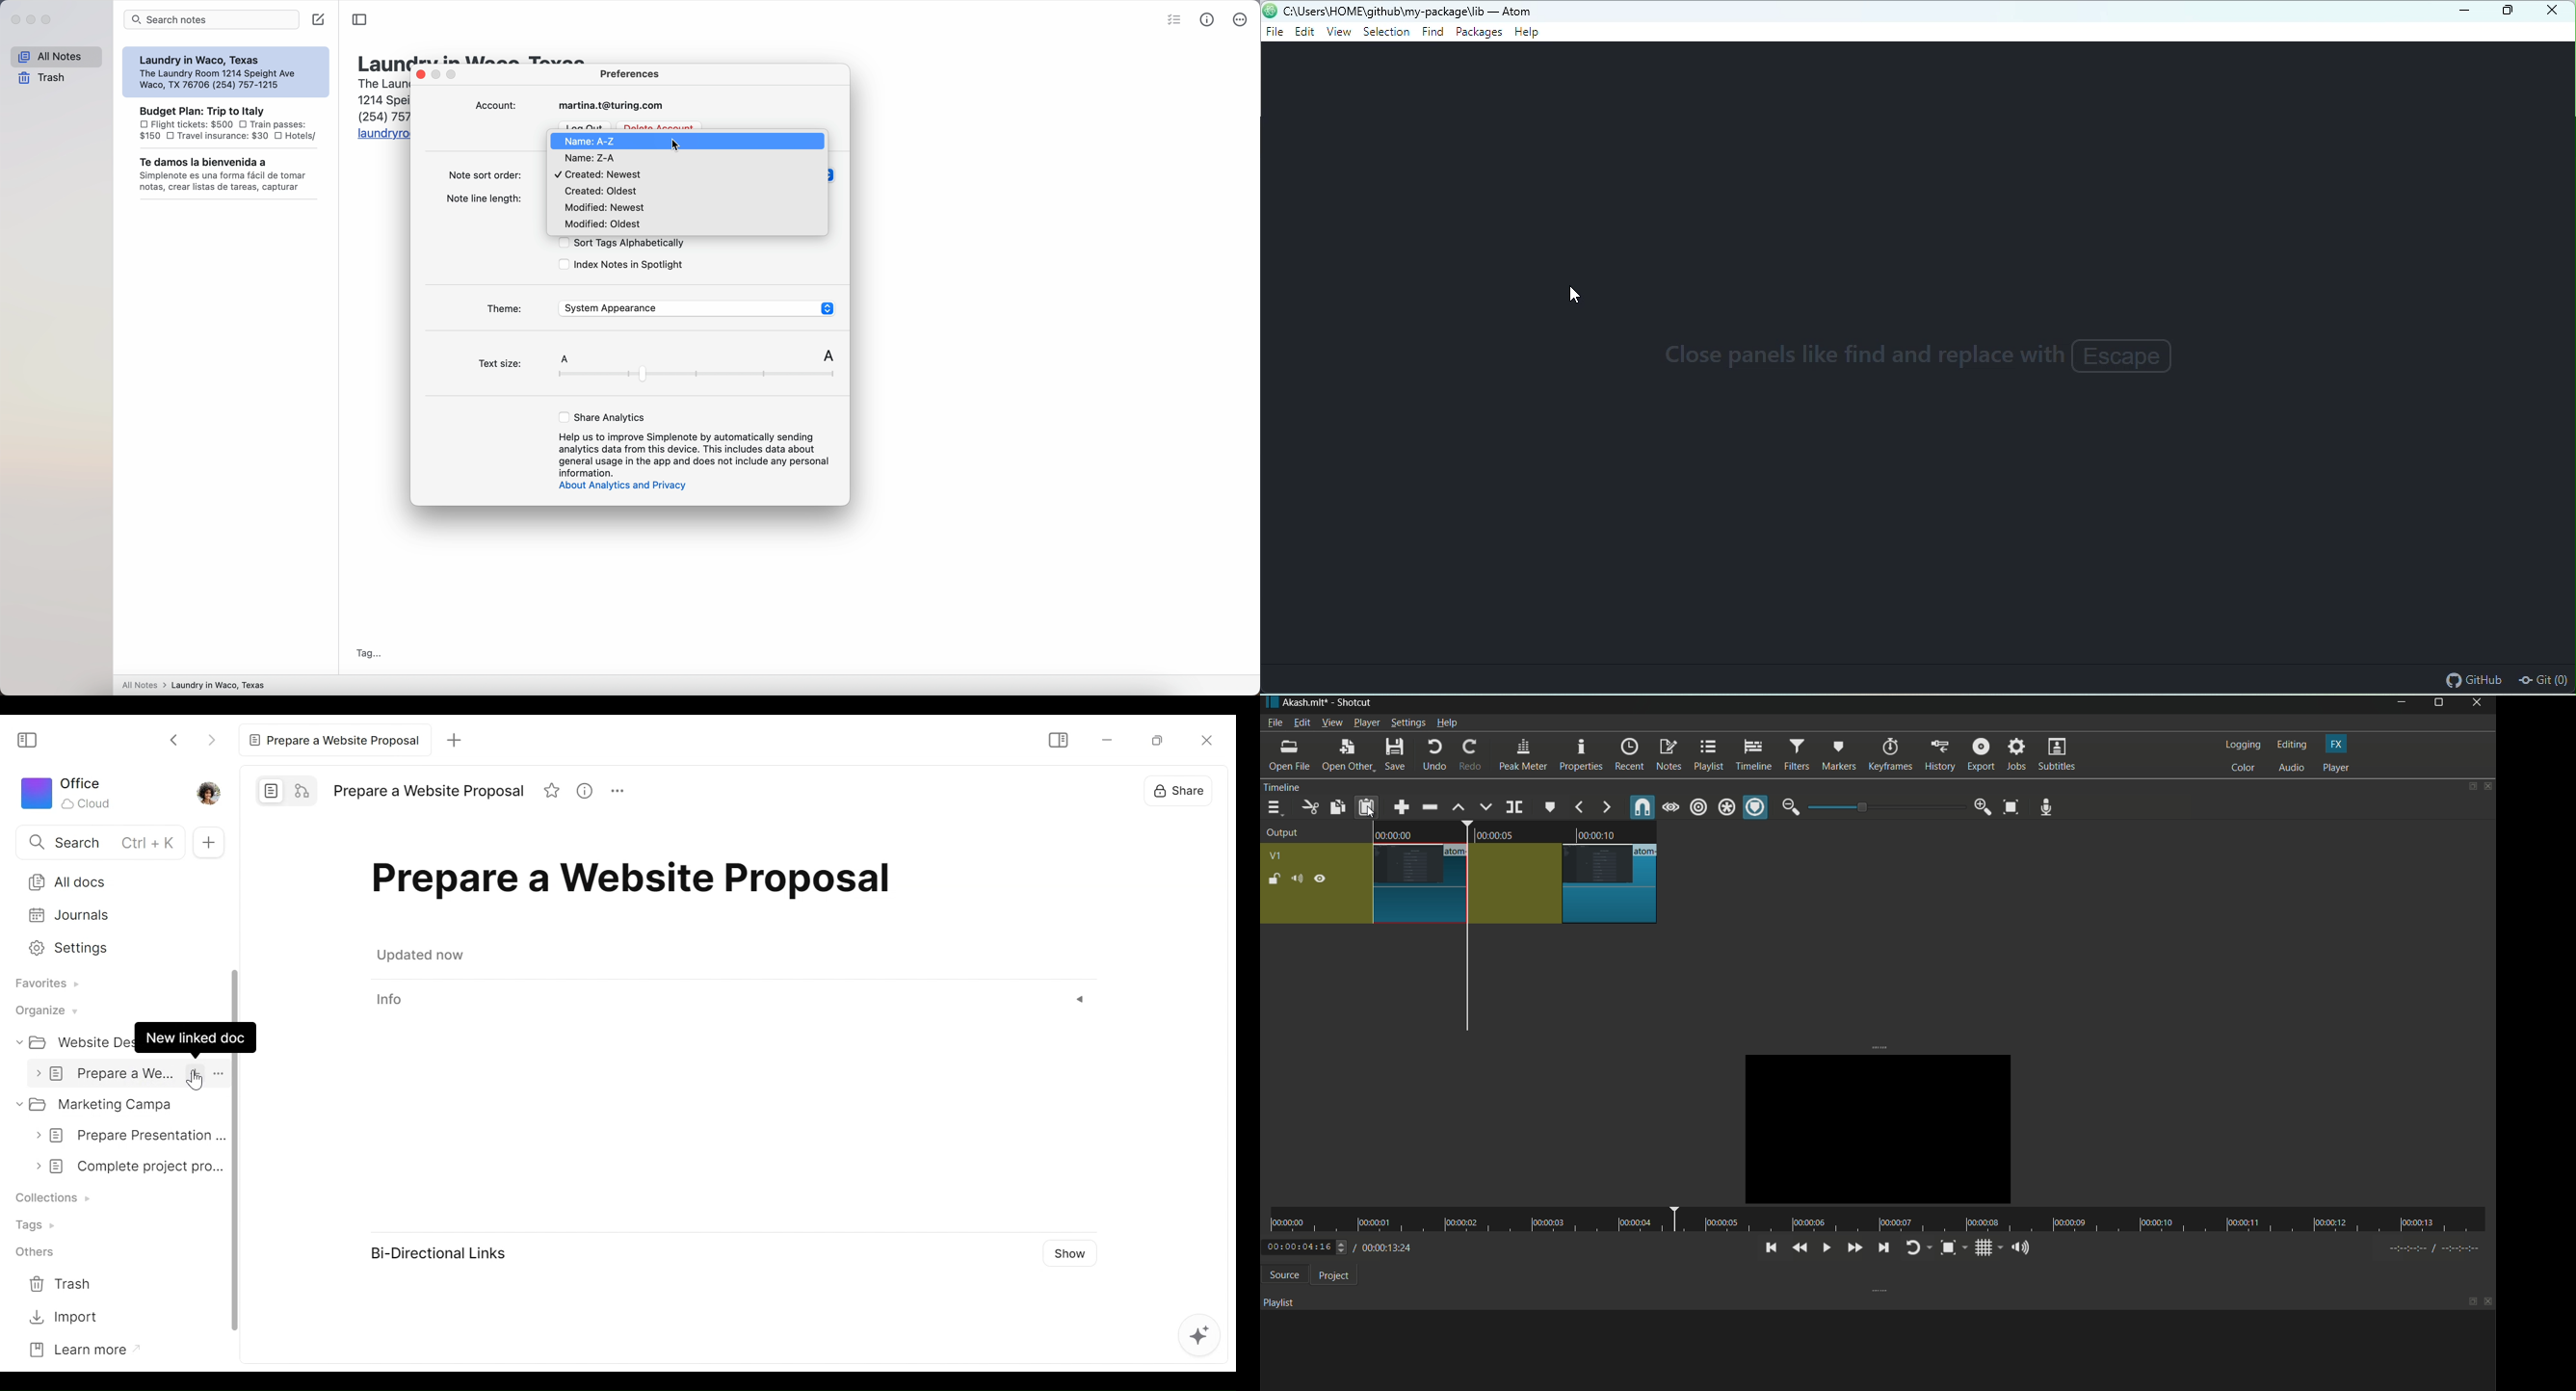 The height and width of the screenshot is (1400, 2576). Describe the element at coordinates (52, 1197) in the screenshot. I see `Collections` at that location.